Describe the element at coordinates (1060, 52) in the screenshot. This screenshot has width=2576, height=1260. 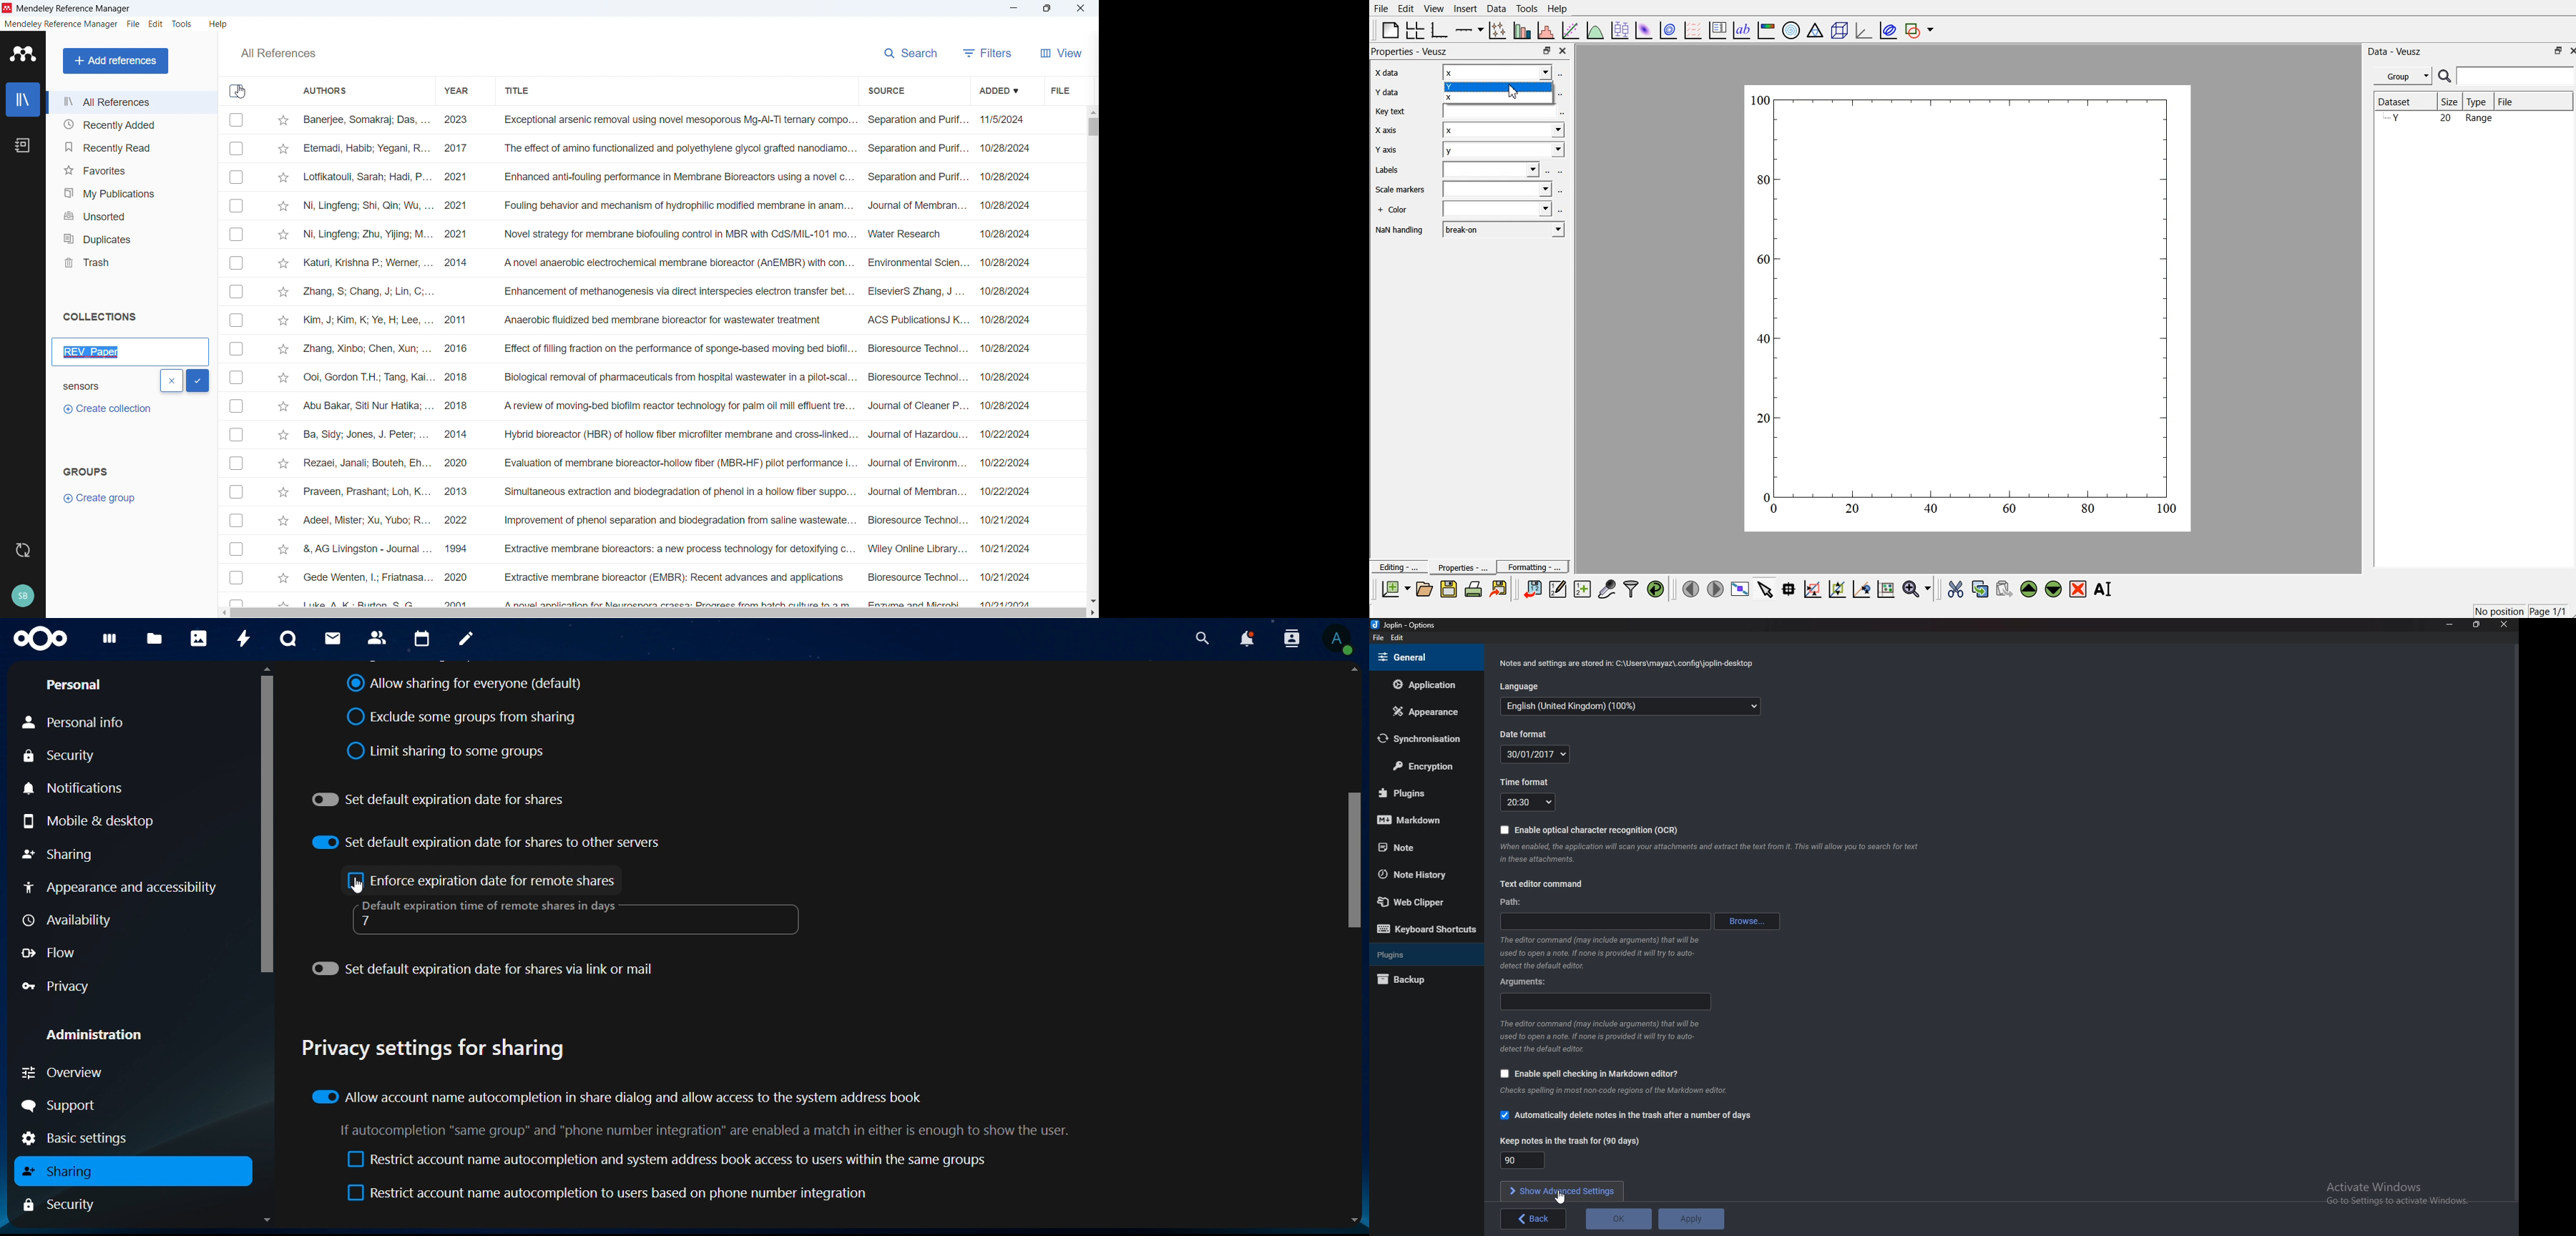
I see `view ` at that location.